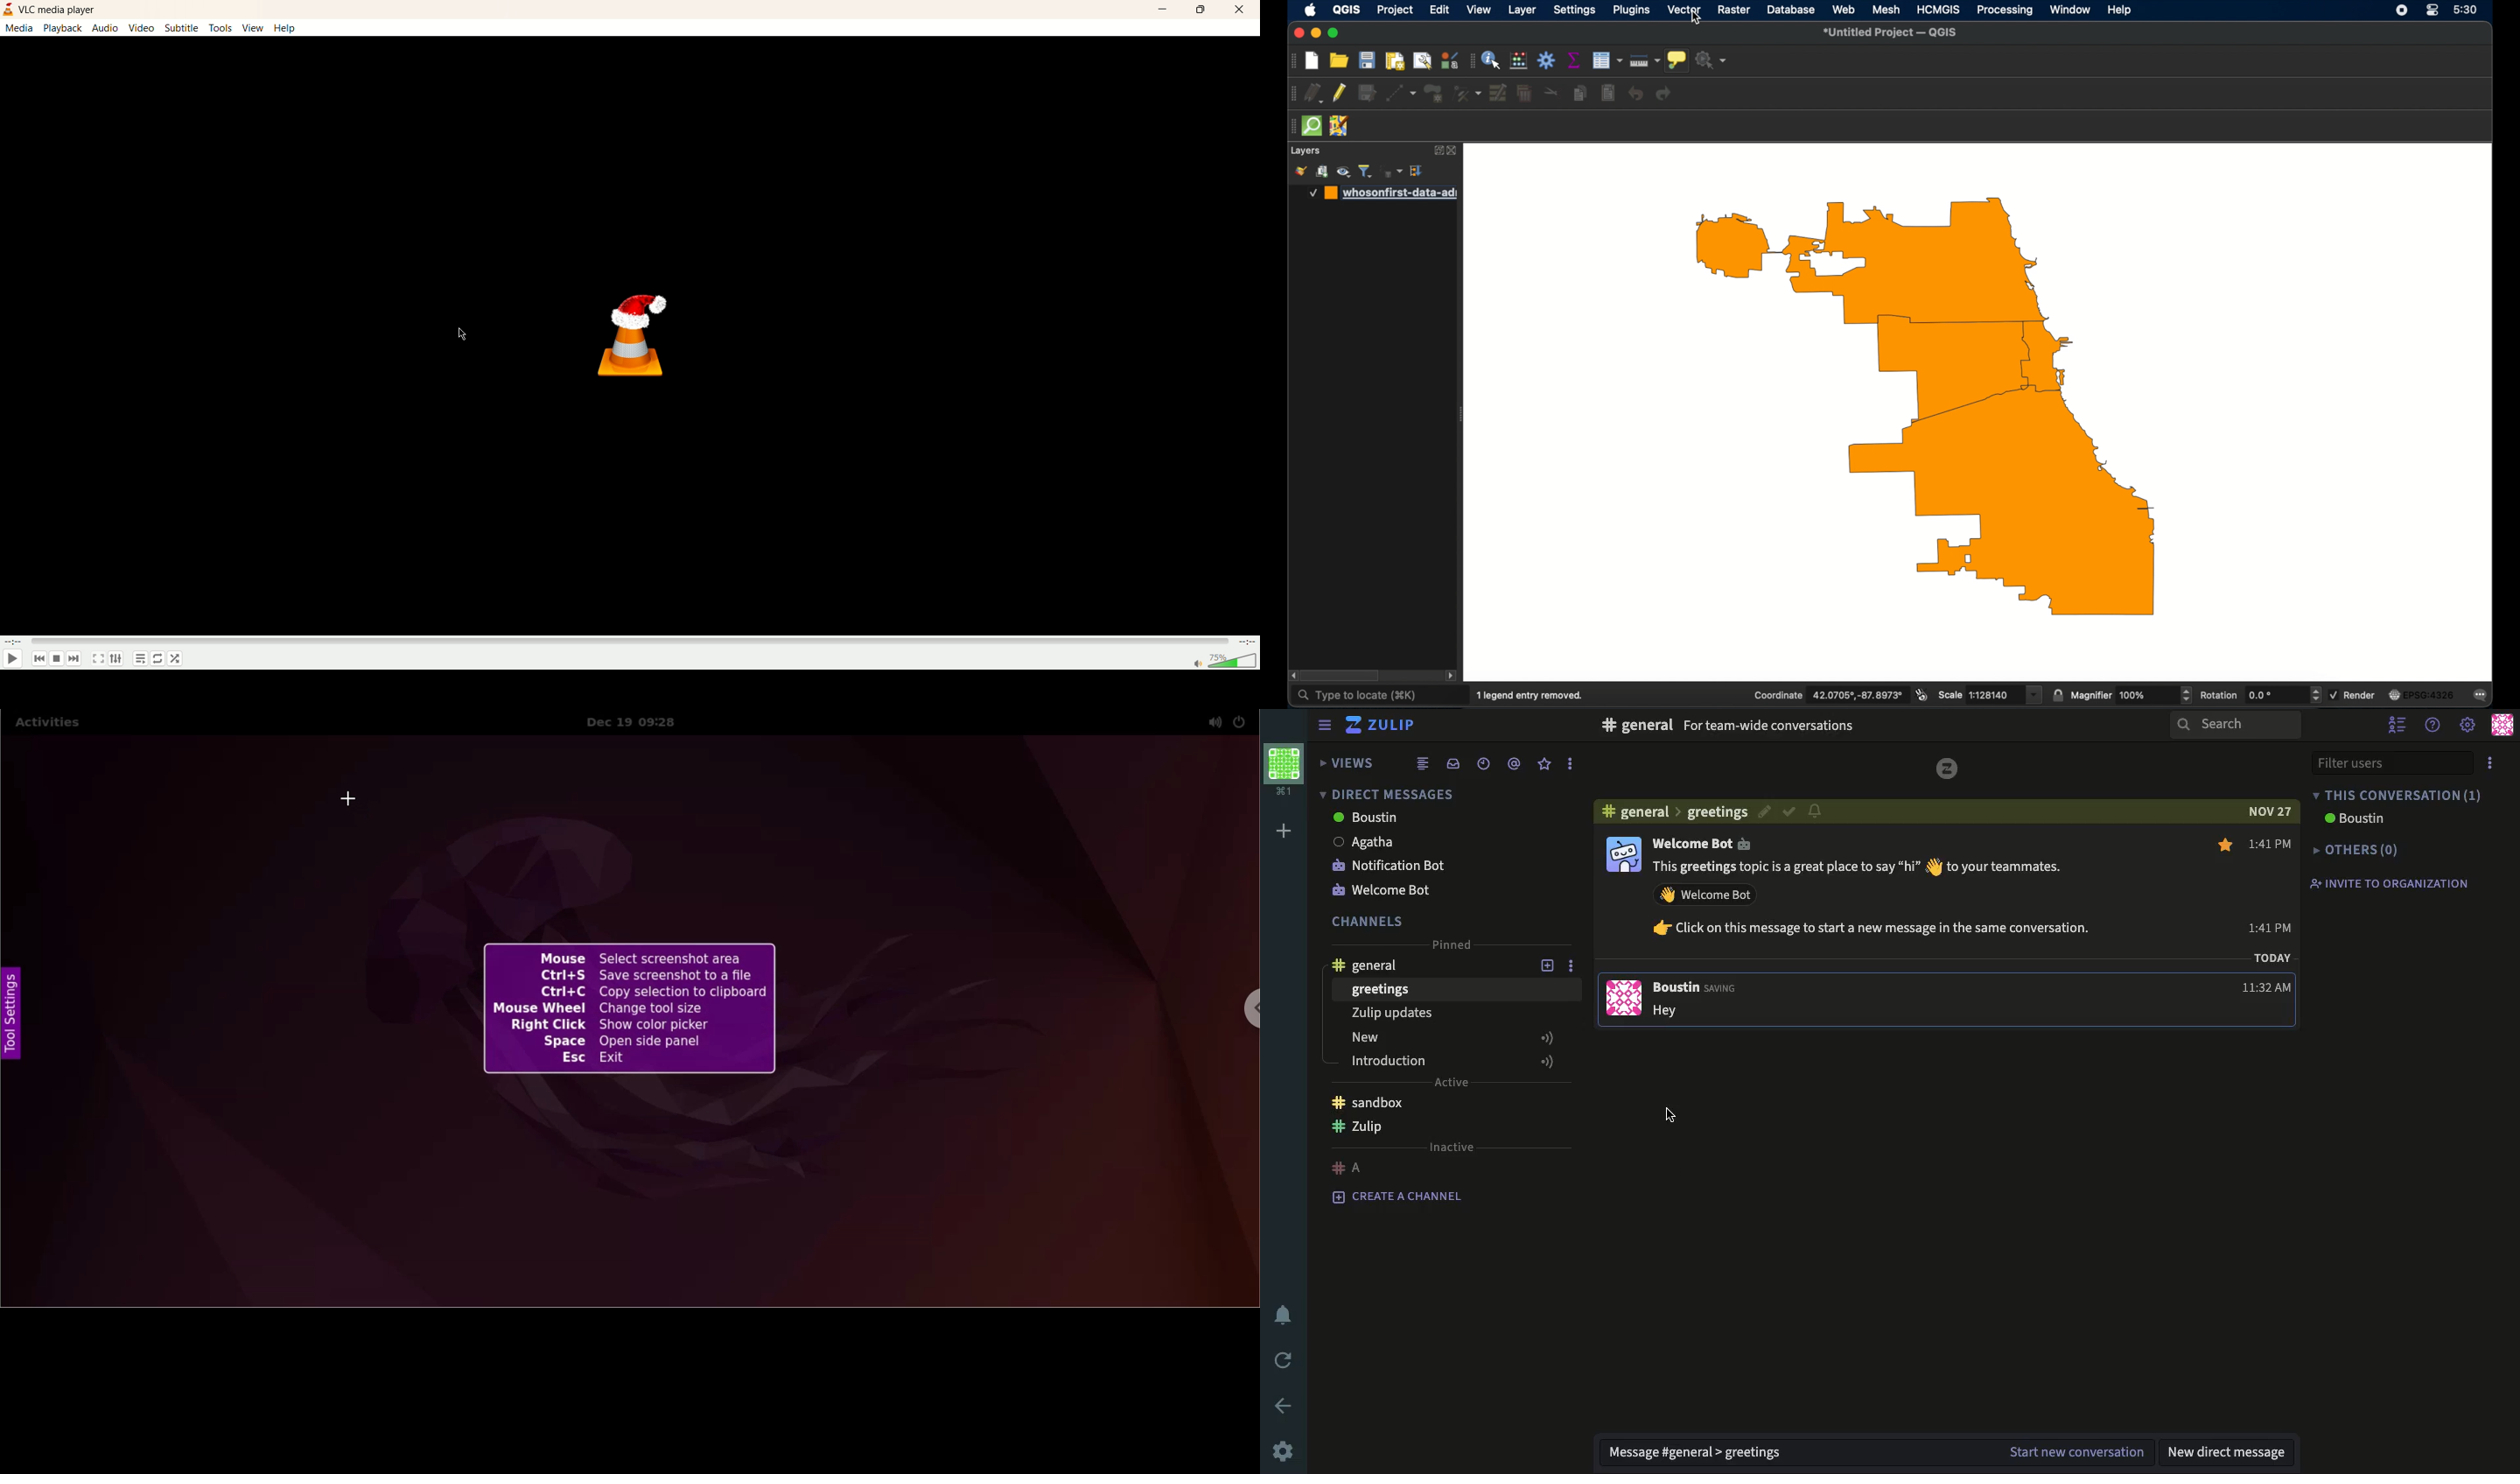  I want to click on layers, so click(1305, 151).